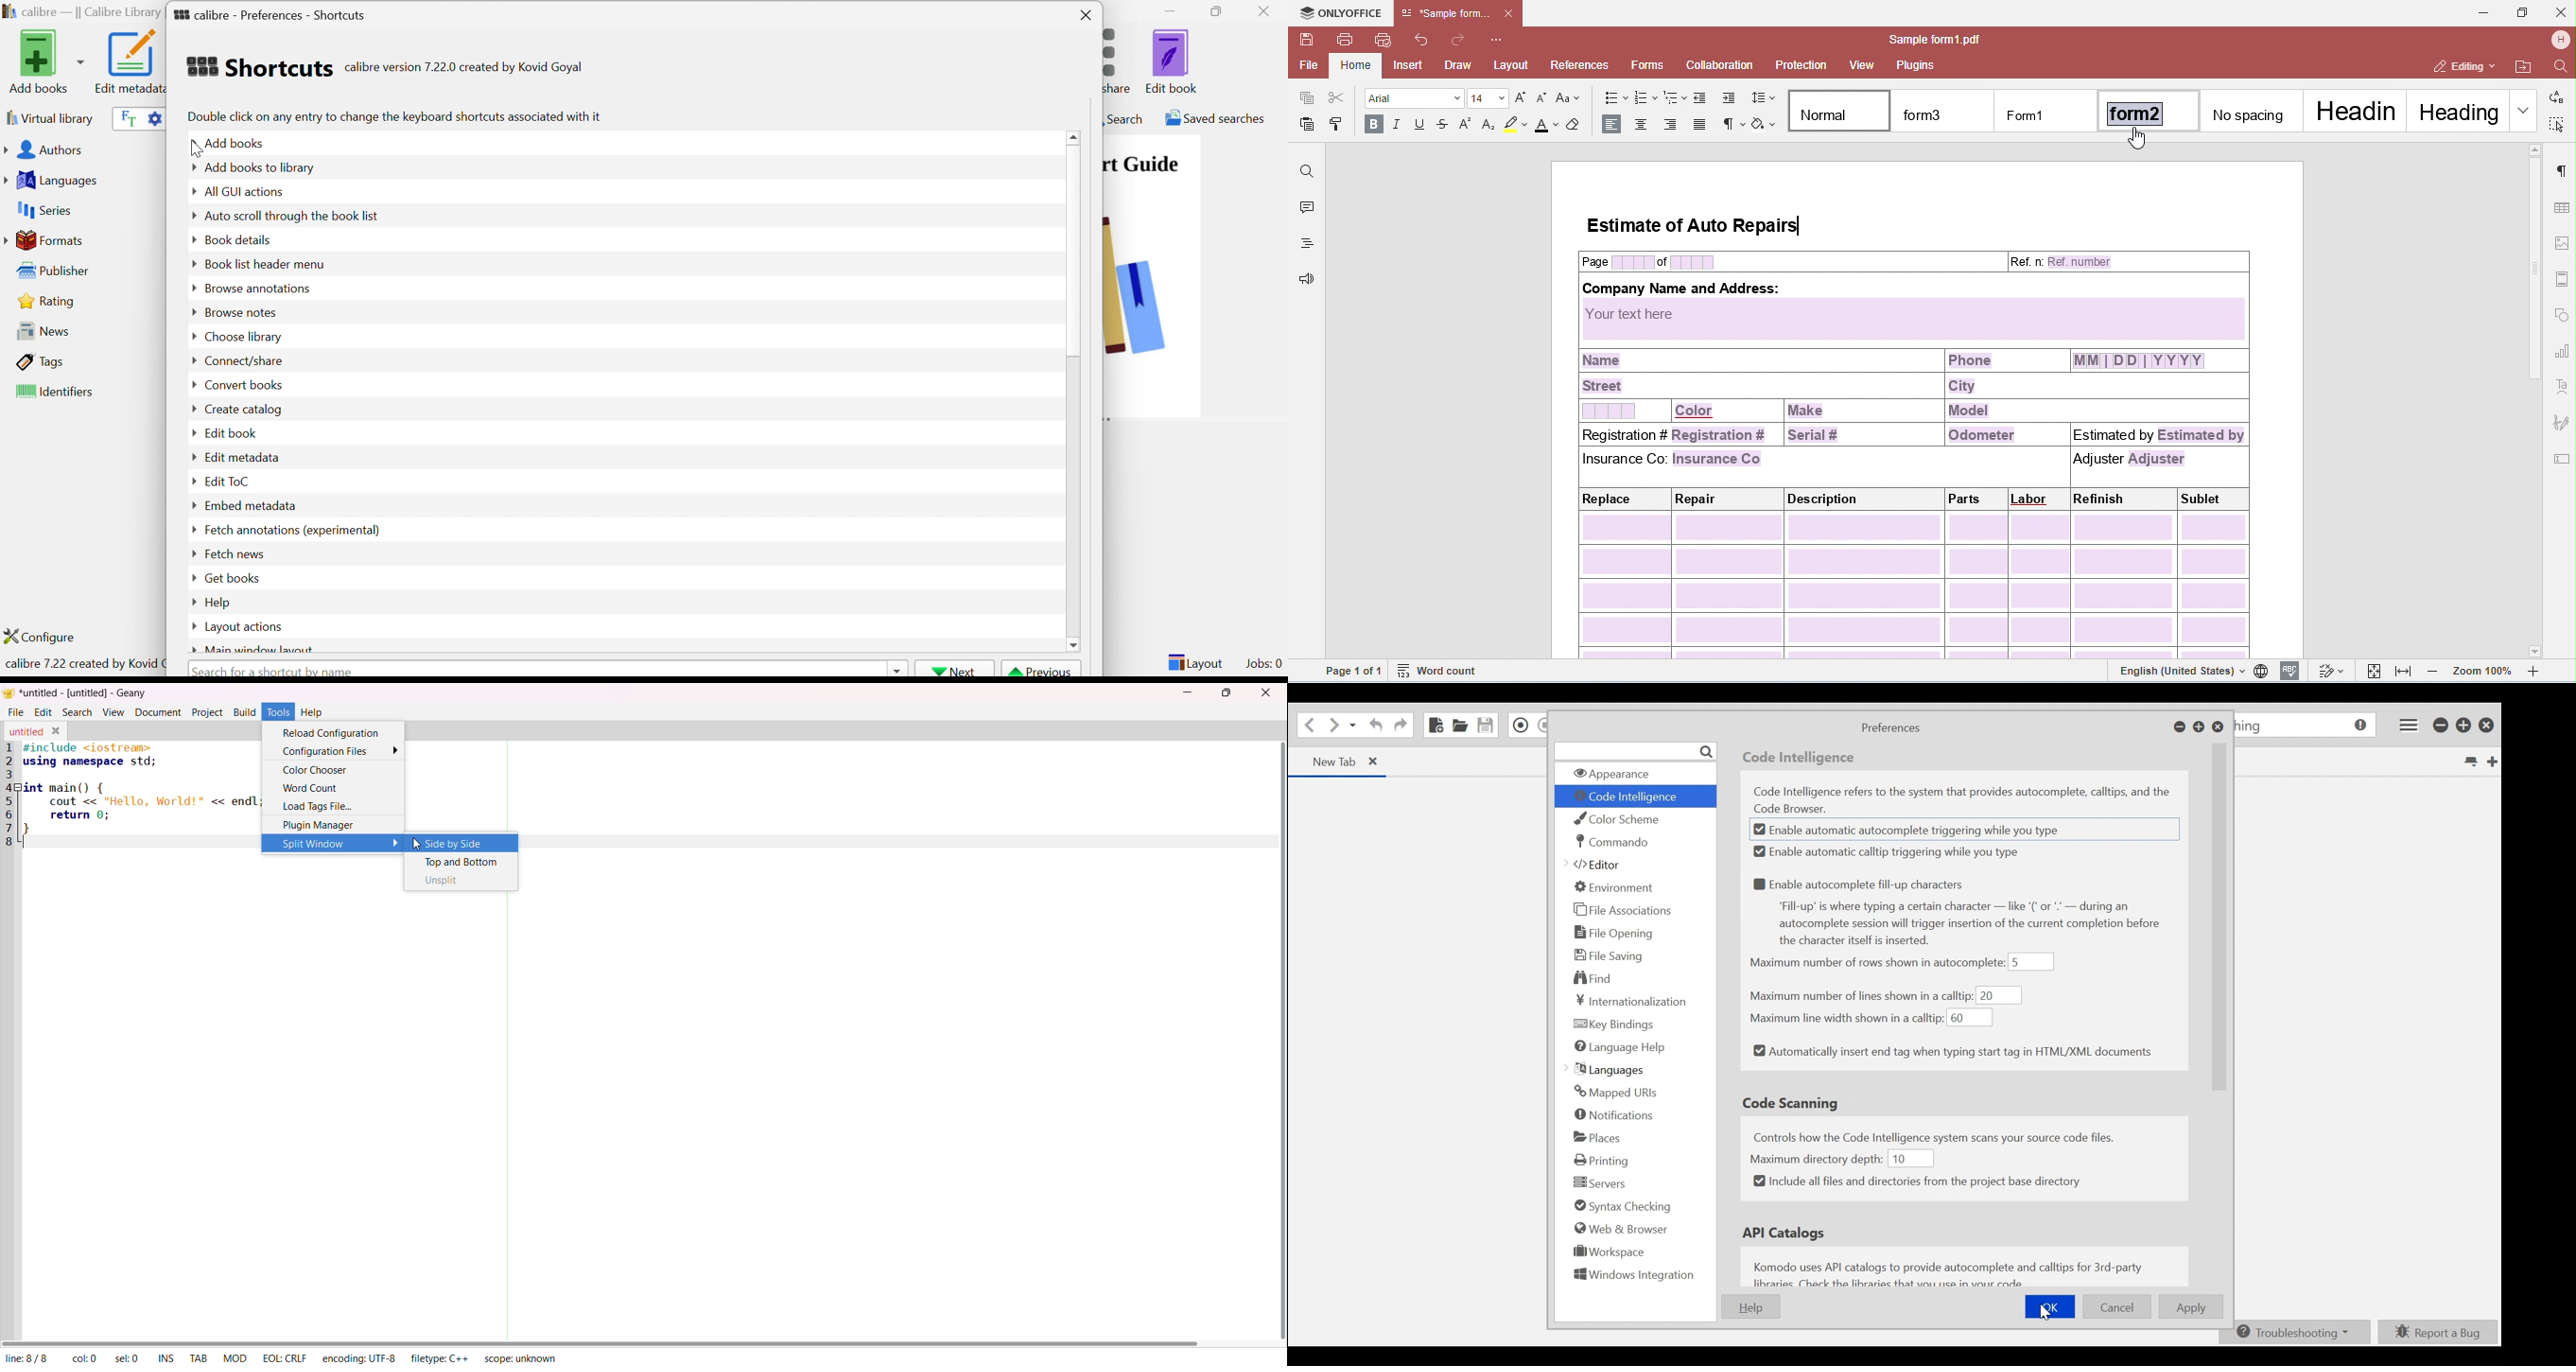  I want to click on Drop Down, so click(190, 507).